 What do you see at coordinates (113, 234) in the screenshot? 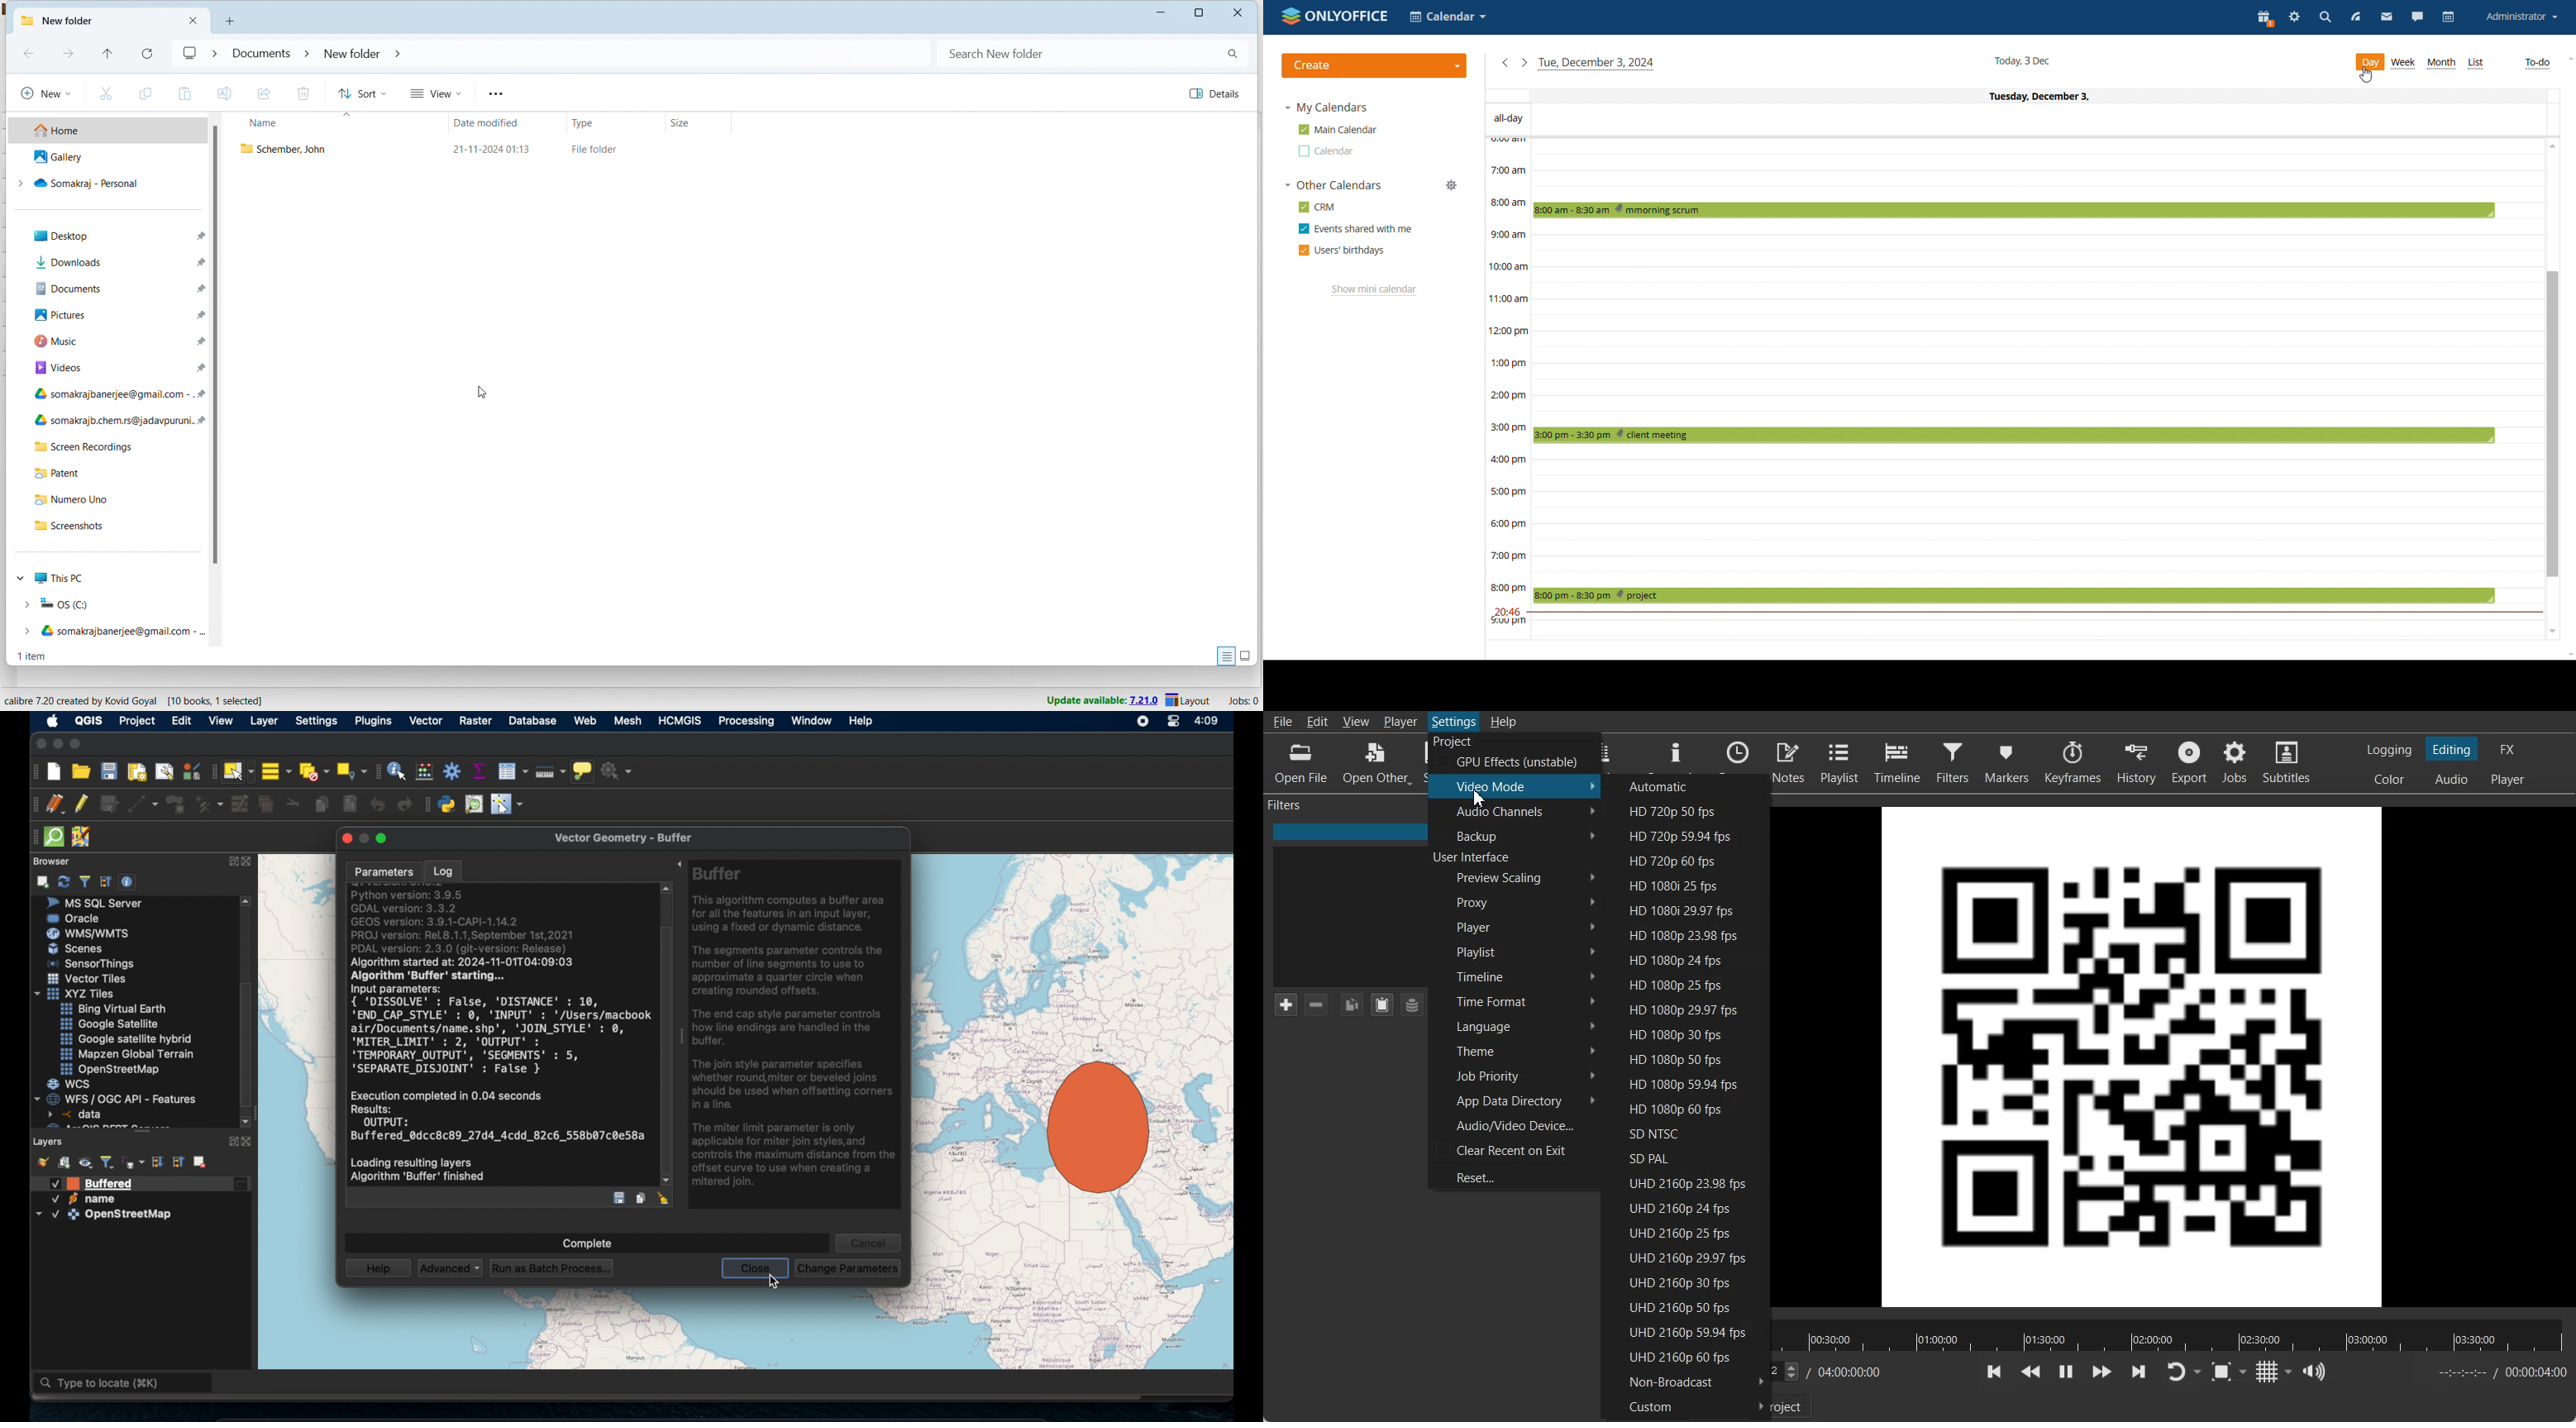
I see `desktop` at bounding box center [113, 234].